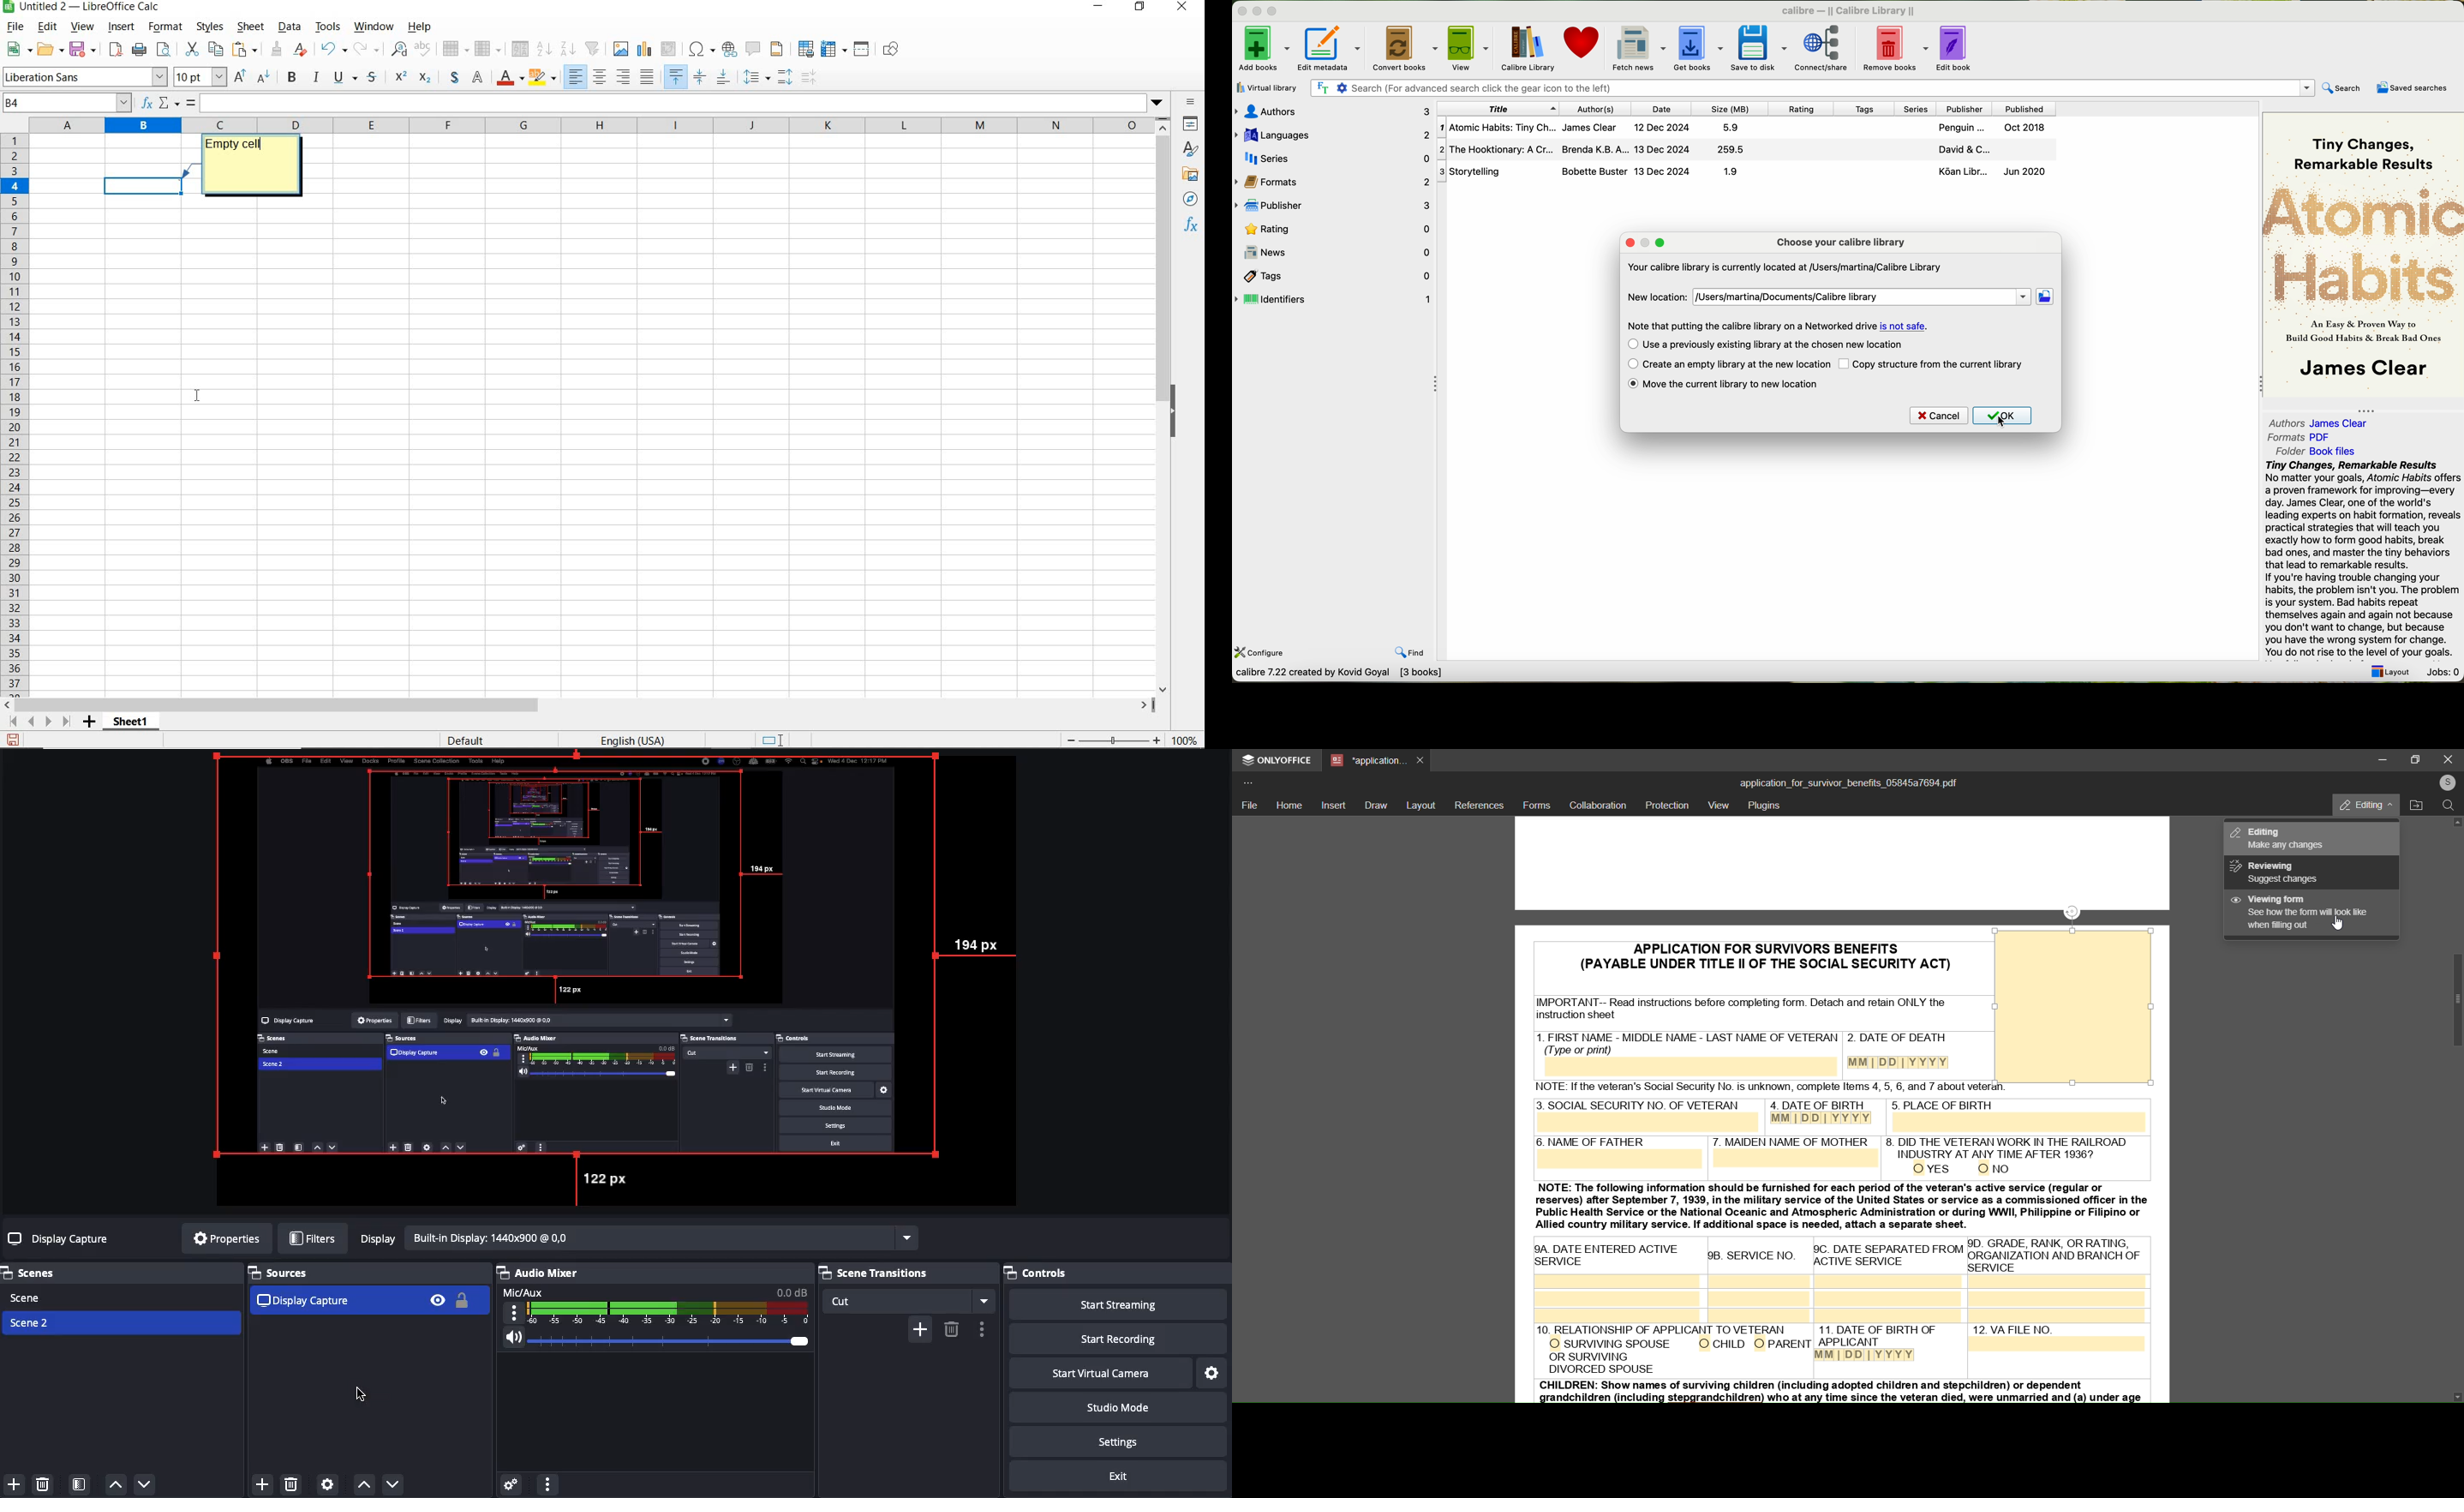 The width and height of the screenshot is (2464, 1512). What do you see at coordinates (1745, 955) in the screenshot?
I see `PDF of application for survivors benefits` at bounding box center [1745, 955].